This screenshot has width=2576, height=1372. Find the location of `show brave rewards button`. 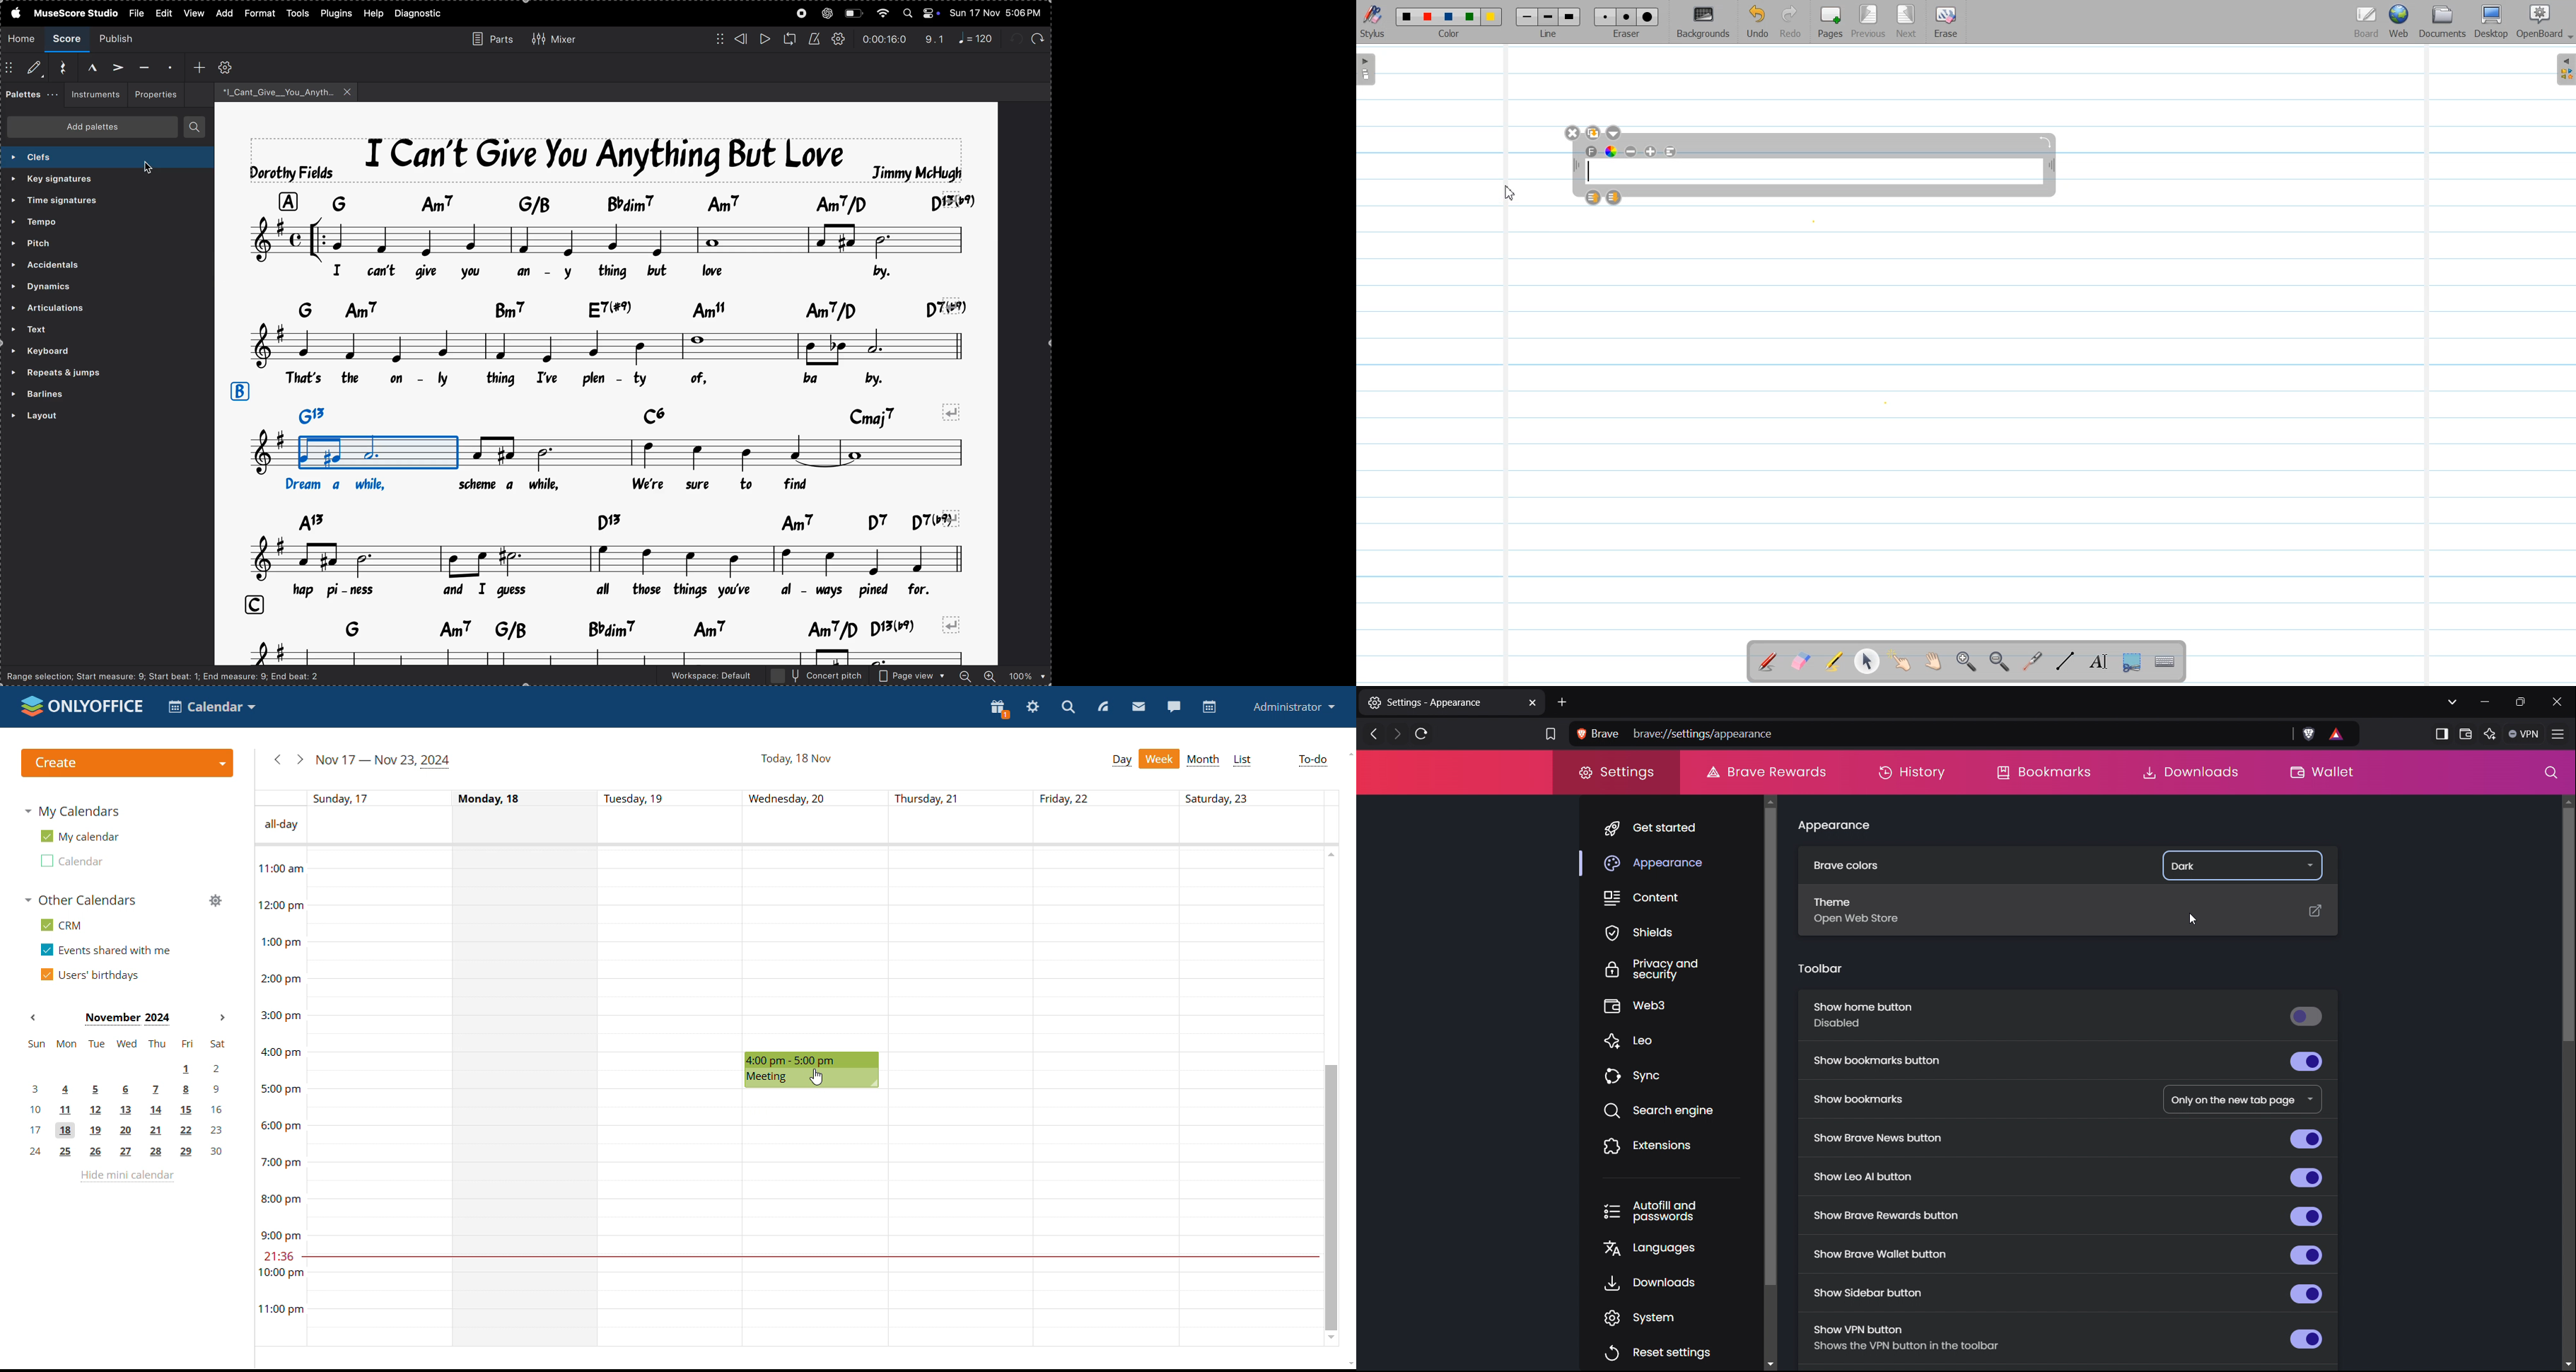

show brave rewards button is located at coordinates (2065, 1216).